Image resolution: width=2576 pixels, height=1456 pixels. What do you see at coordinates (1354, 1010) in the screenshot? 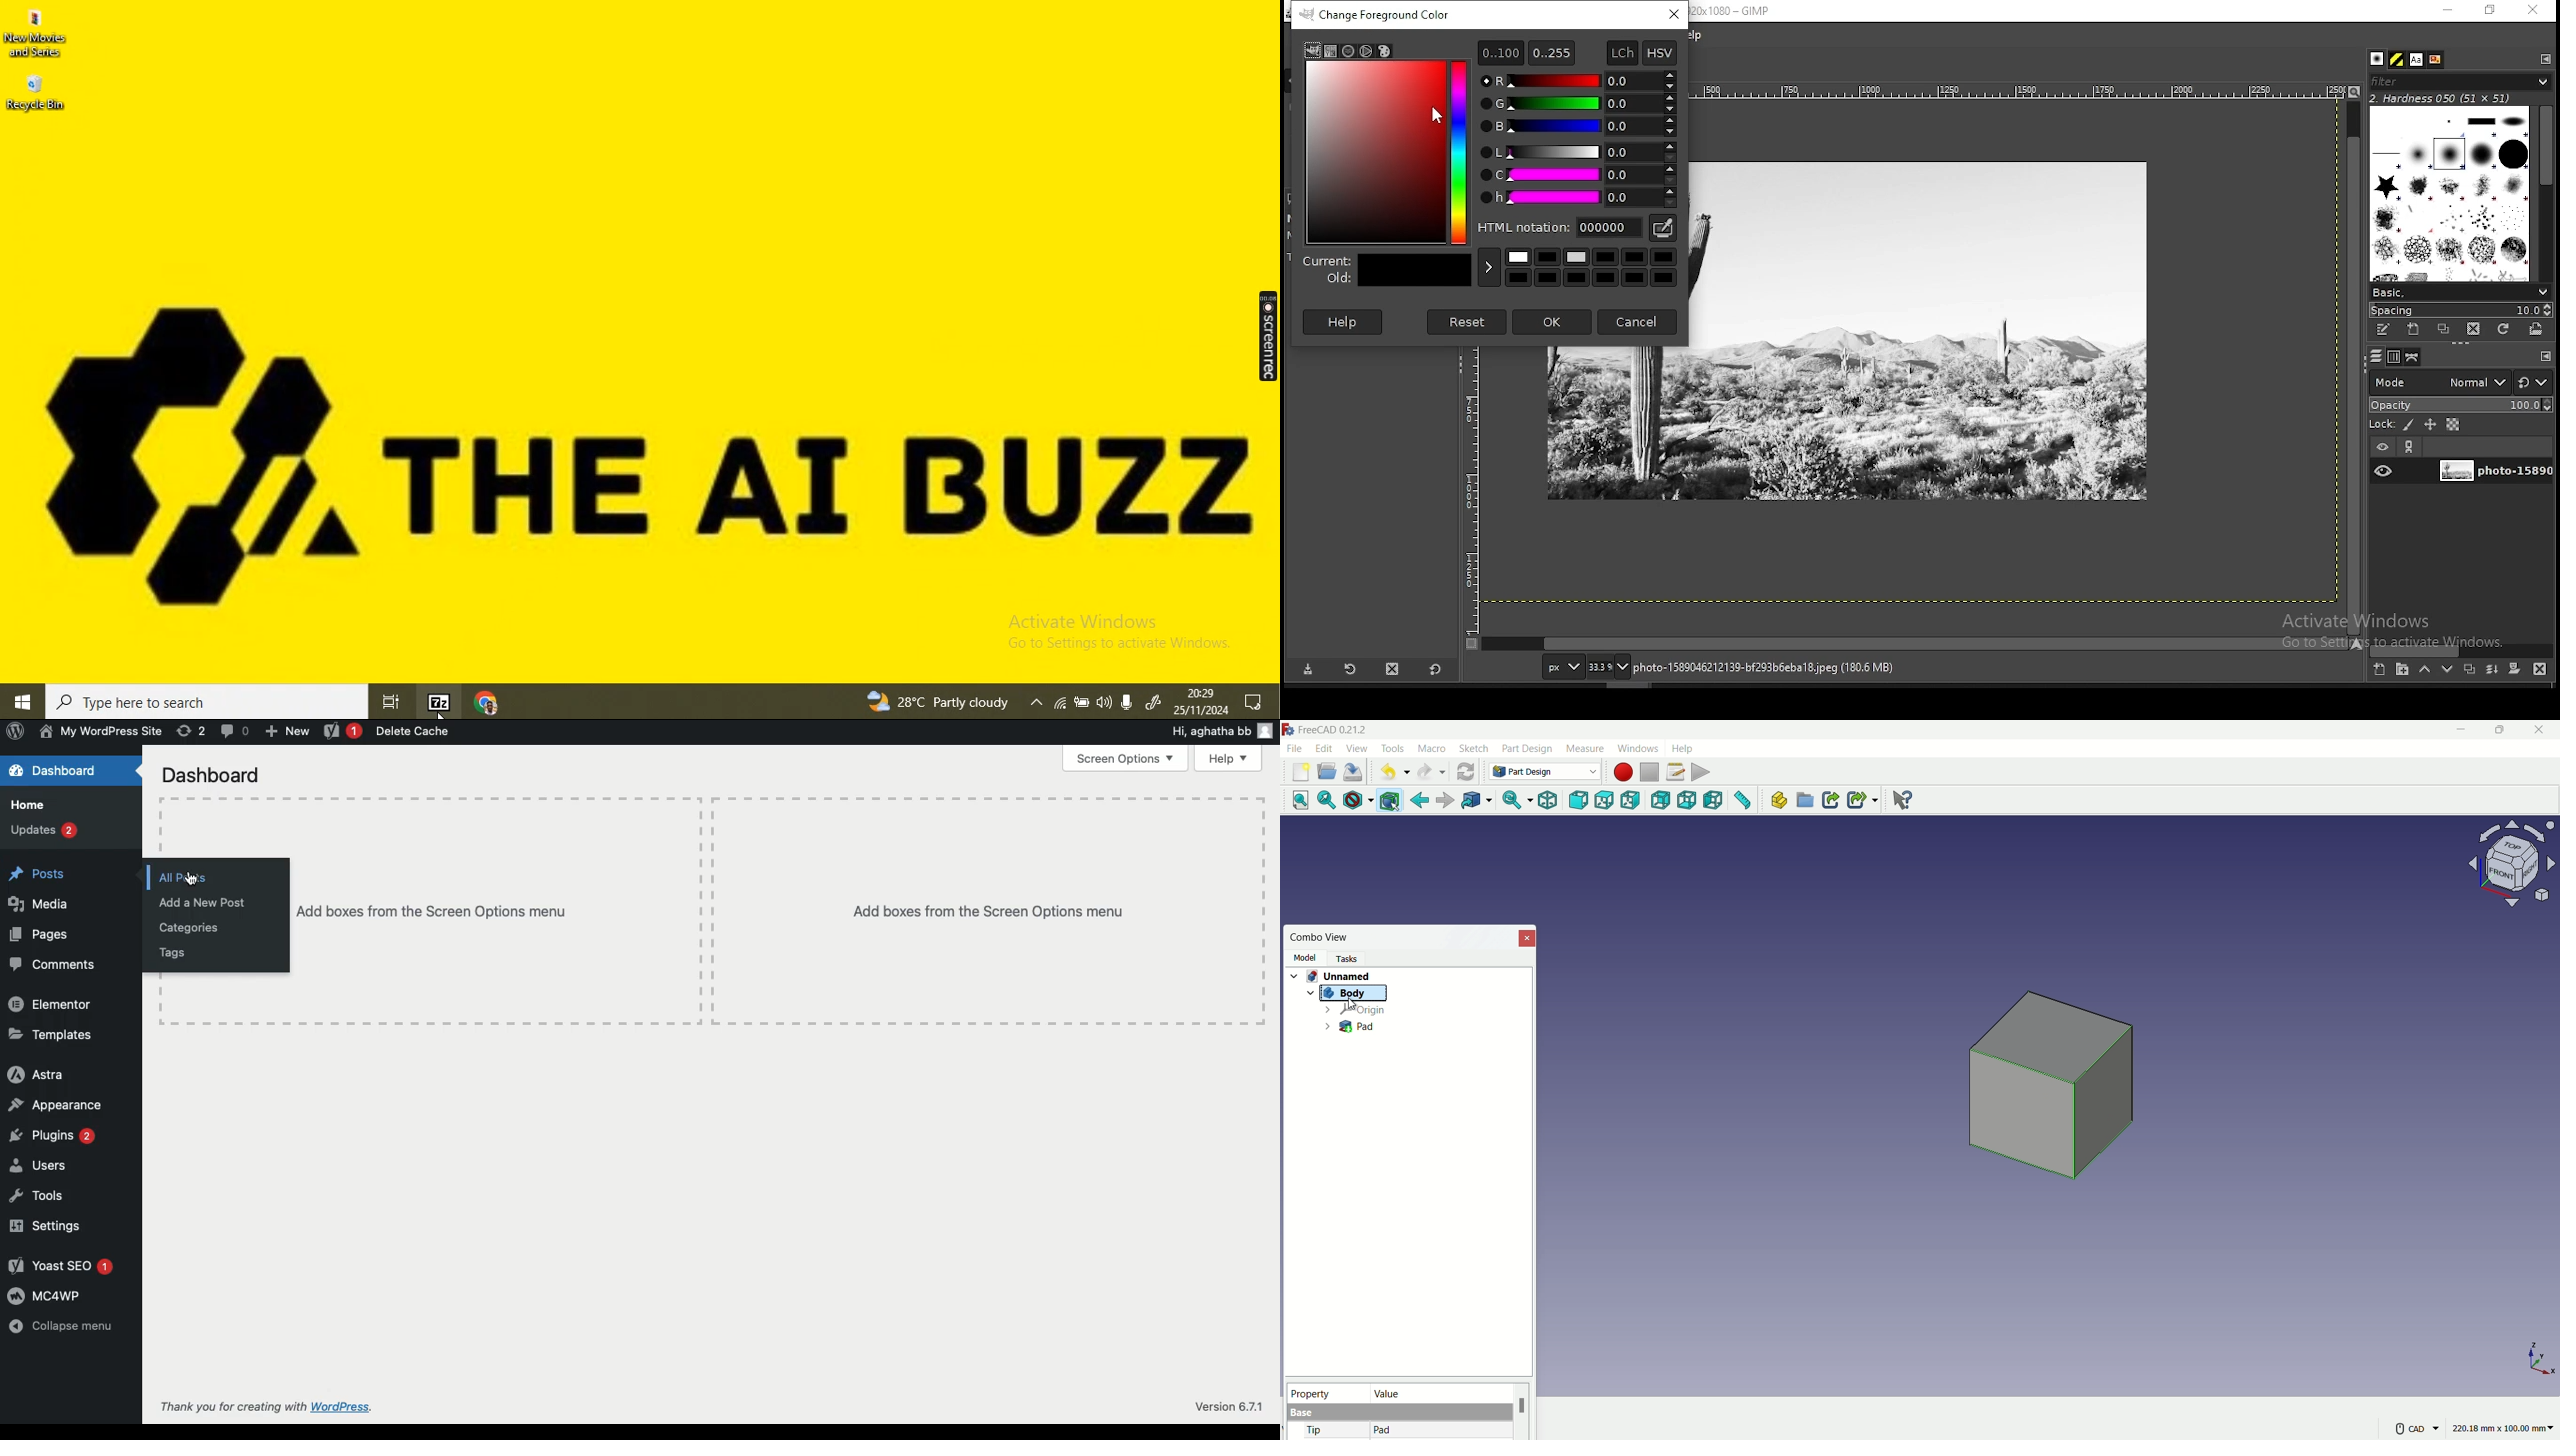
I see `Origin` at bounding box center [1354, 1010].